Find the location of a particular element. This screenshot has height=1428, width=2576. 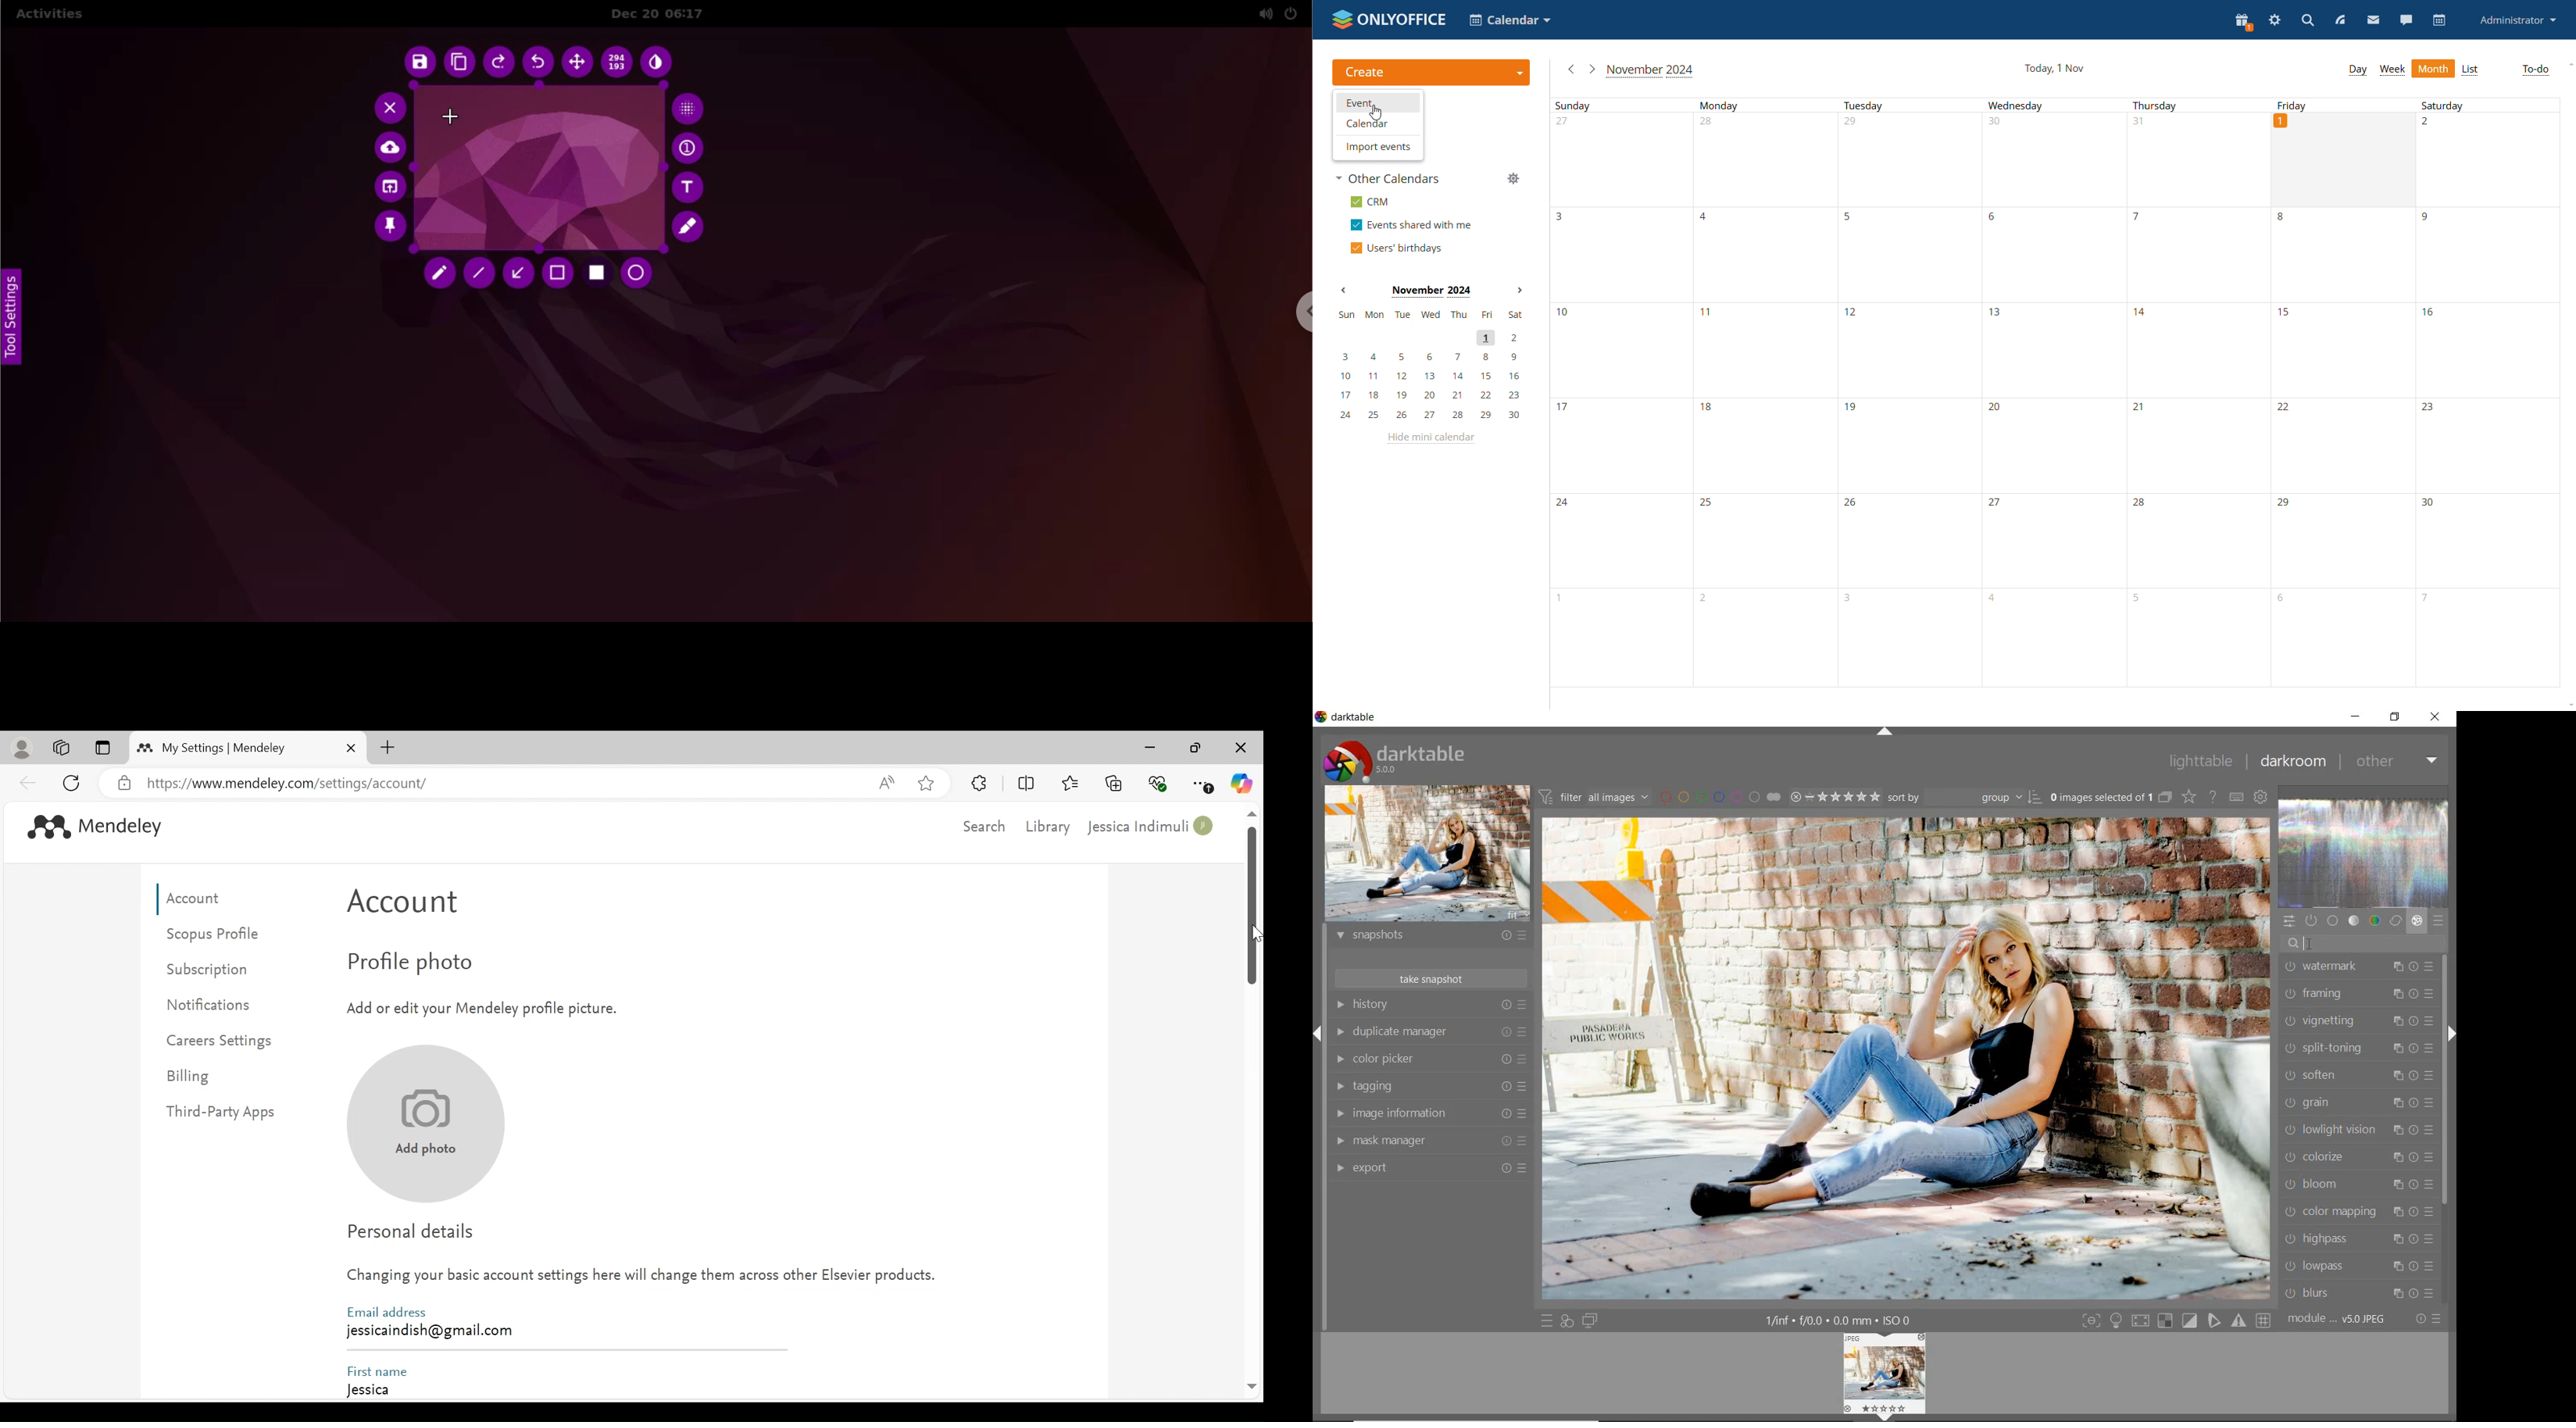

mask manager is located at coordinates (1428, 1139).